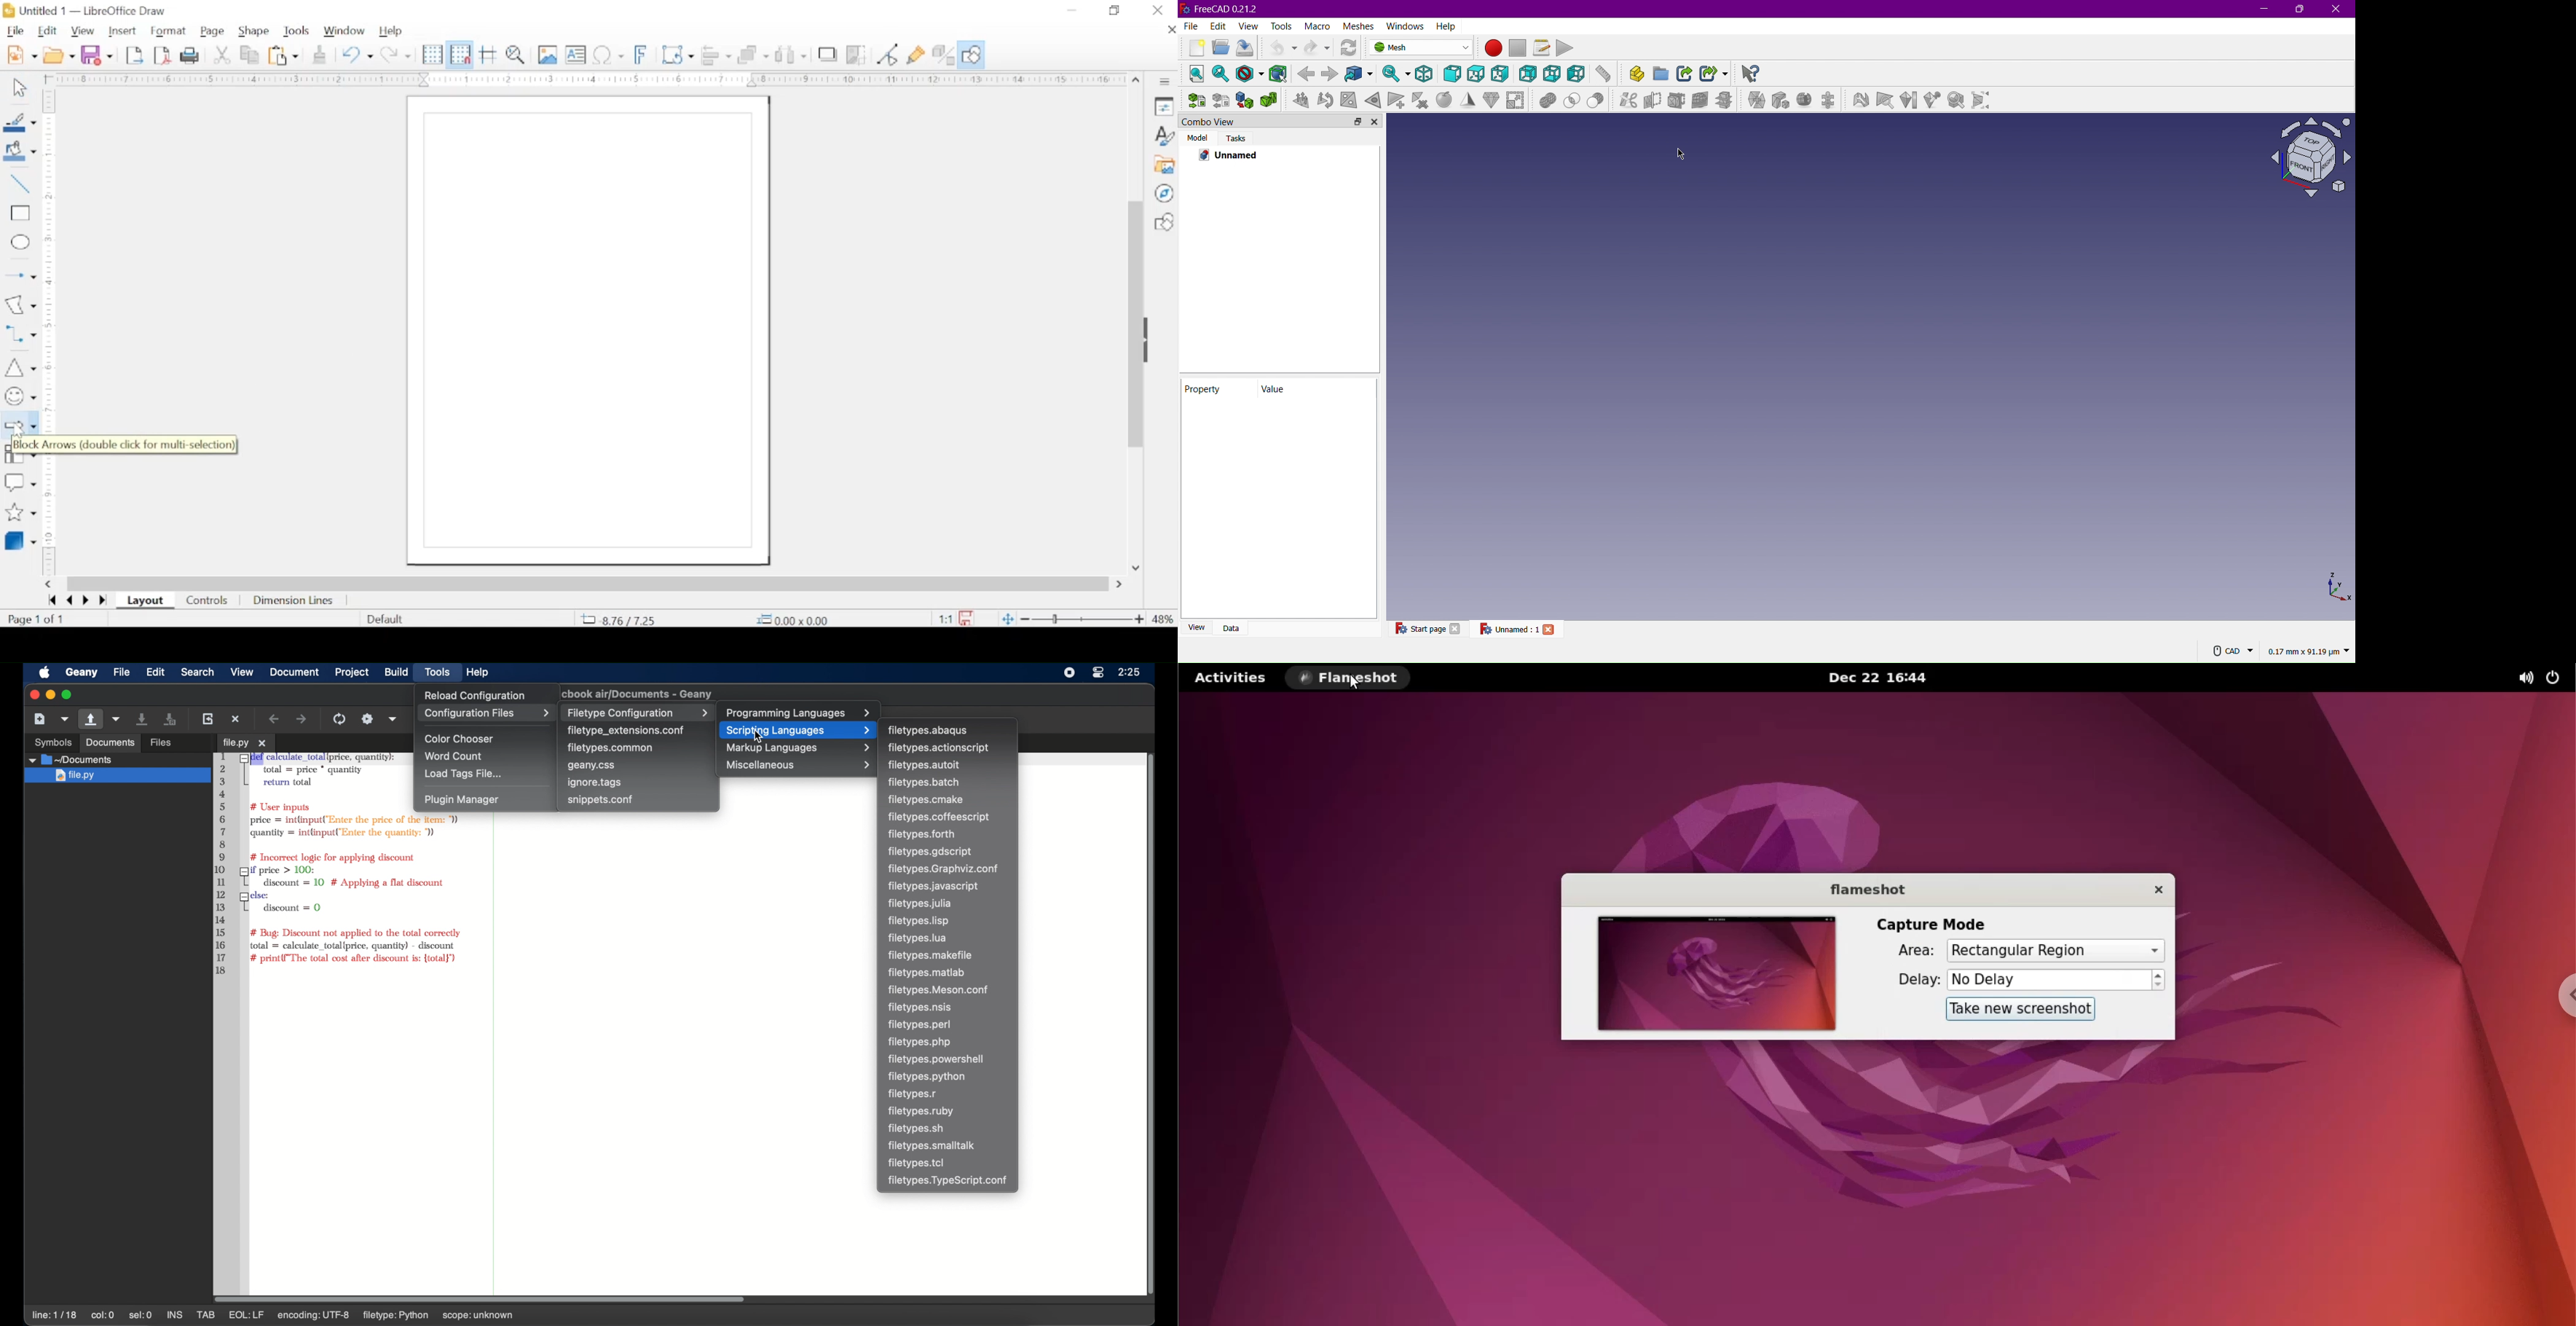 This screenshot has width=2576, height=1344. What do you see at coordinates (1358, 121) in the screenshot?
I see `floating tab` at bounding box center [1358, 121].